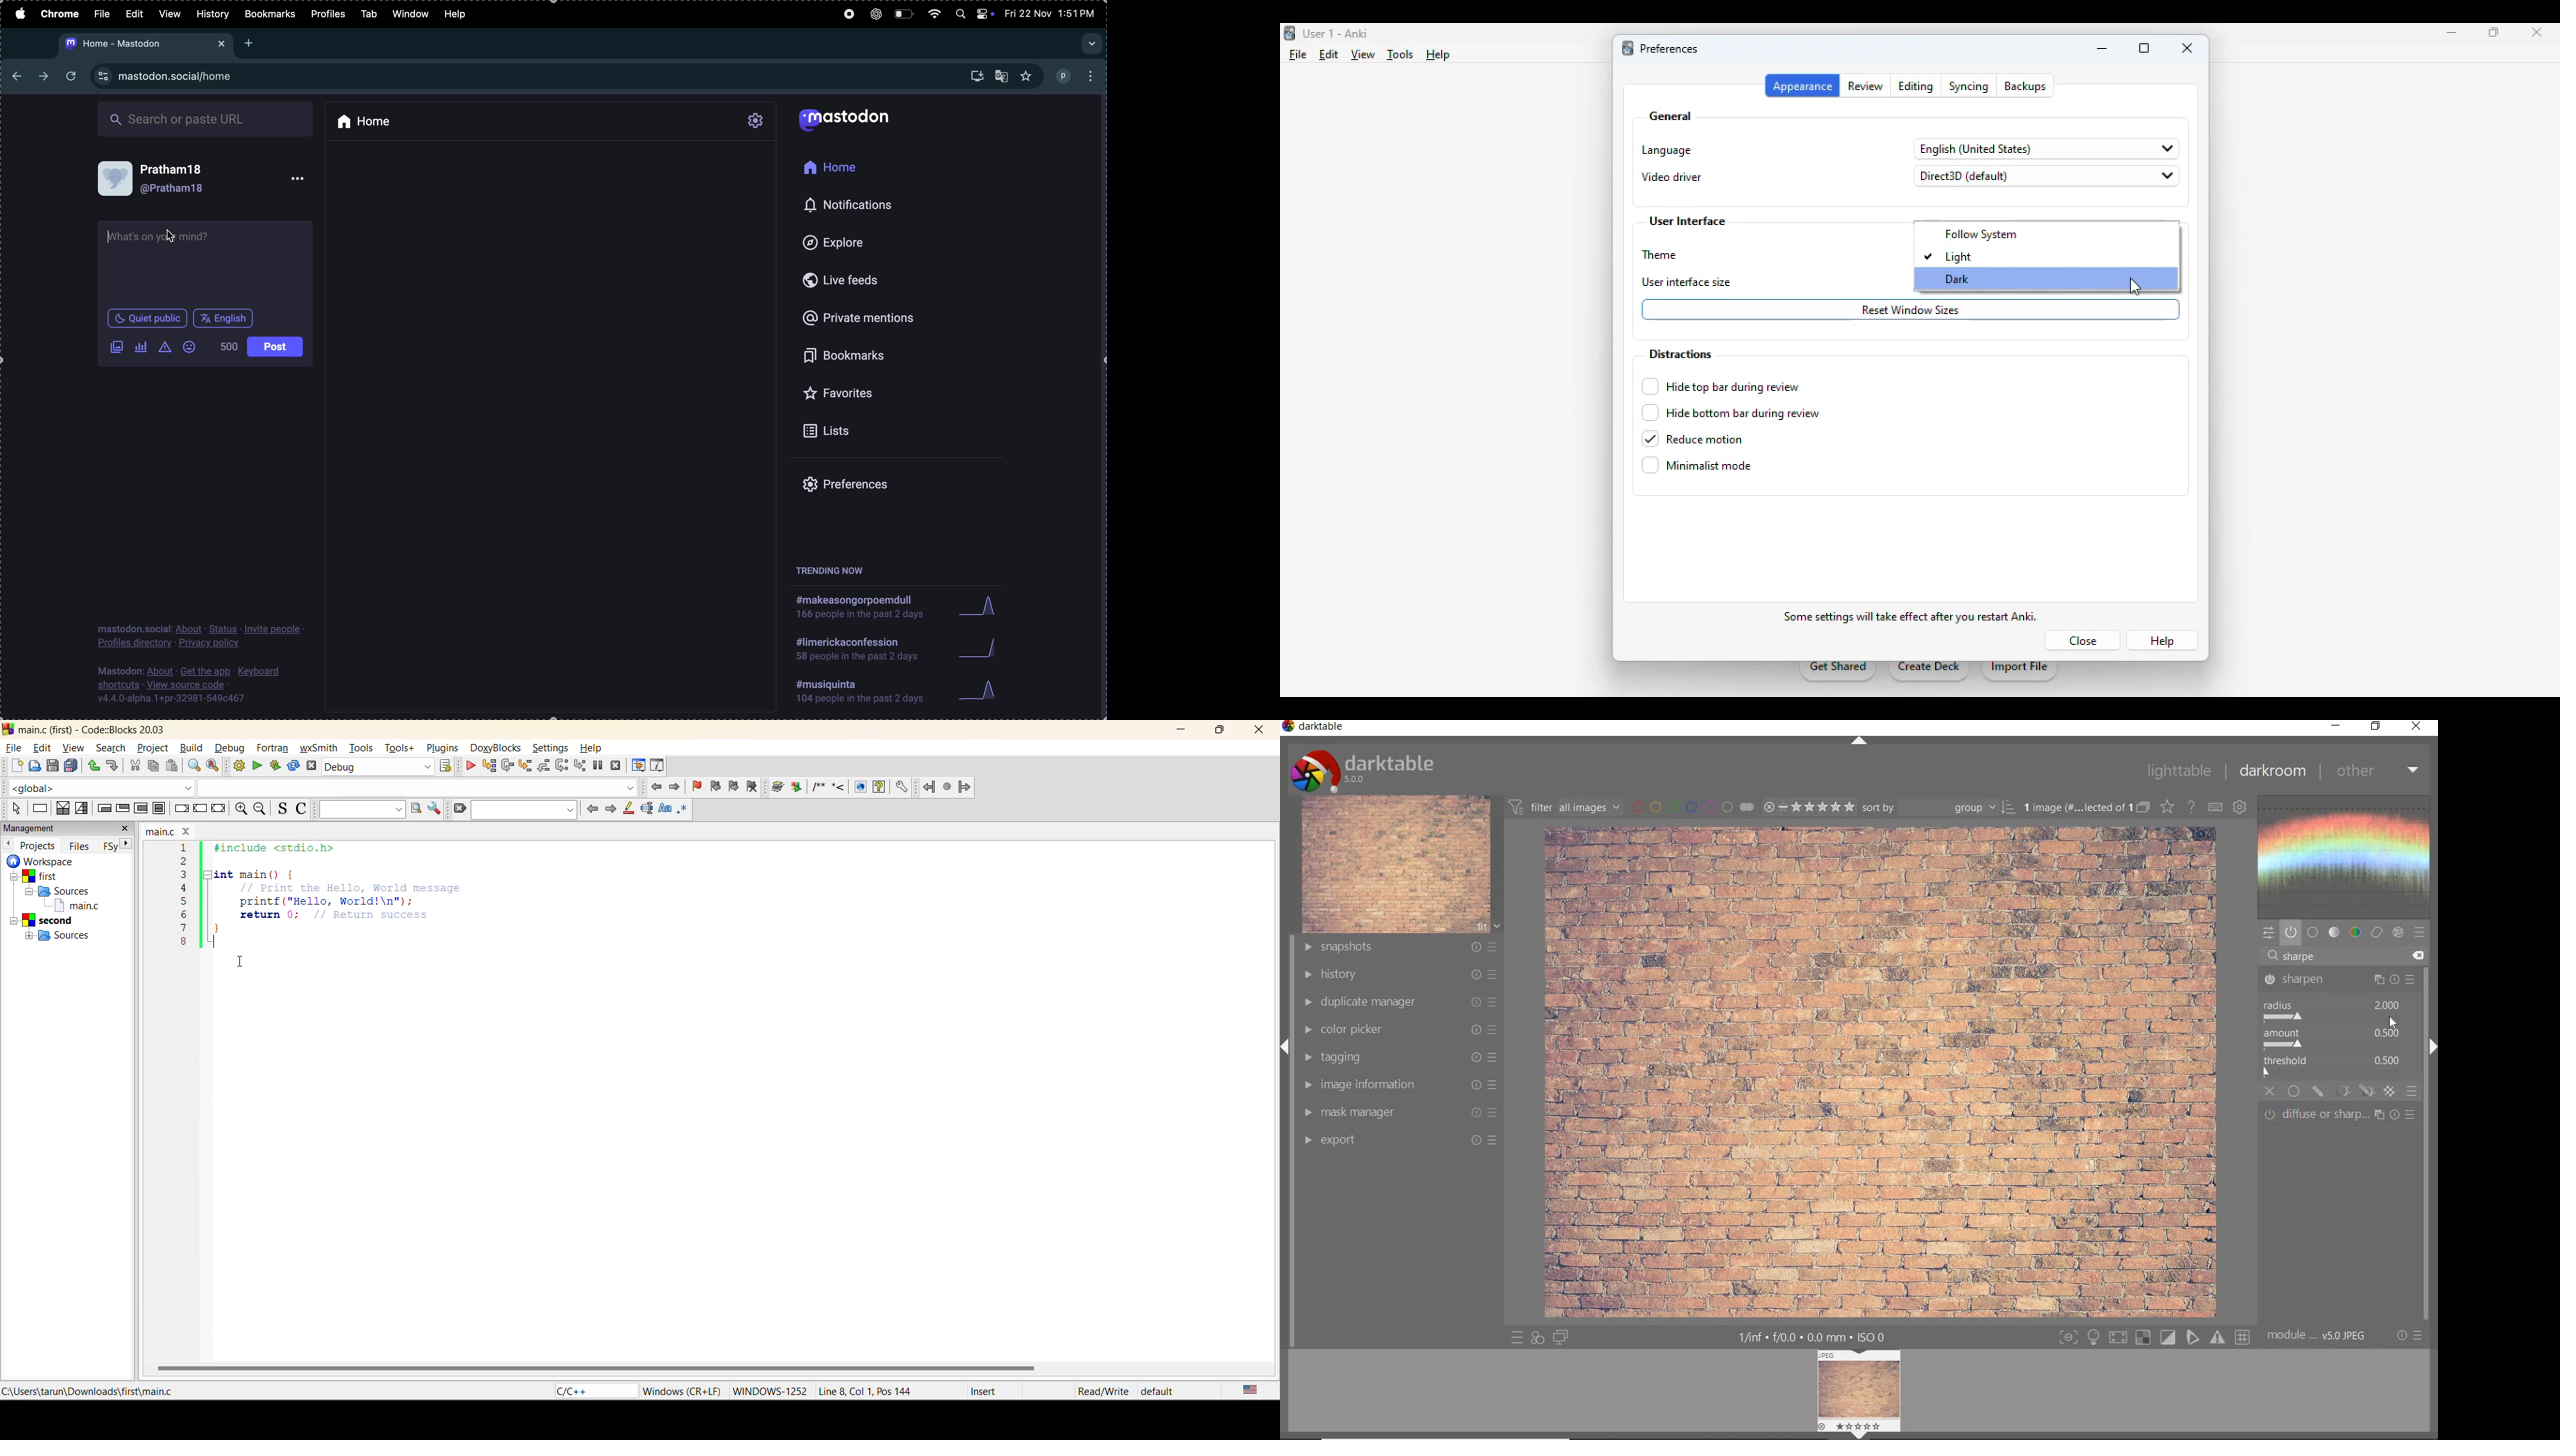 The height and width of the screenshot is (1456, 2576). What do you see at coordinates (2334, 725) in the screenshot?
I see `minimize` at bounding box center [2334, 725].